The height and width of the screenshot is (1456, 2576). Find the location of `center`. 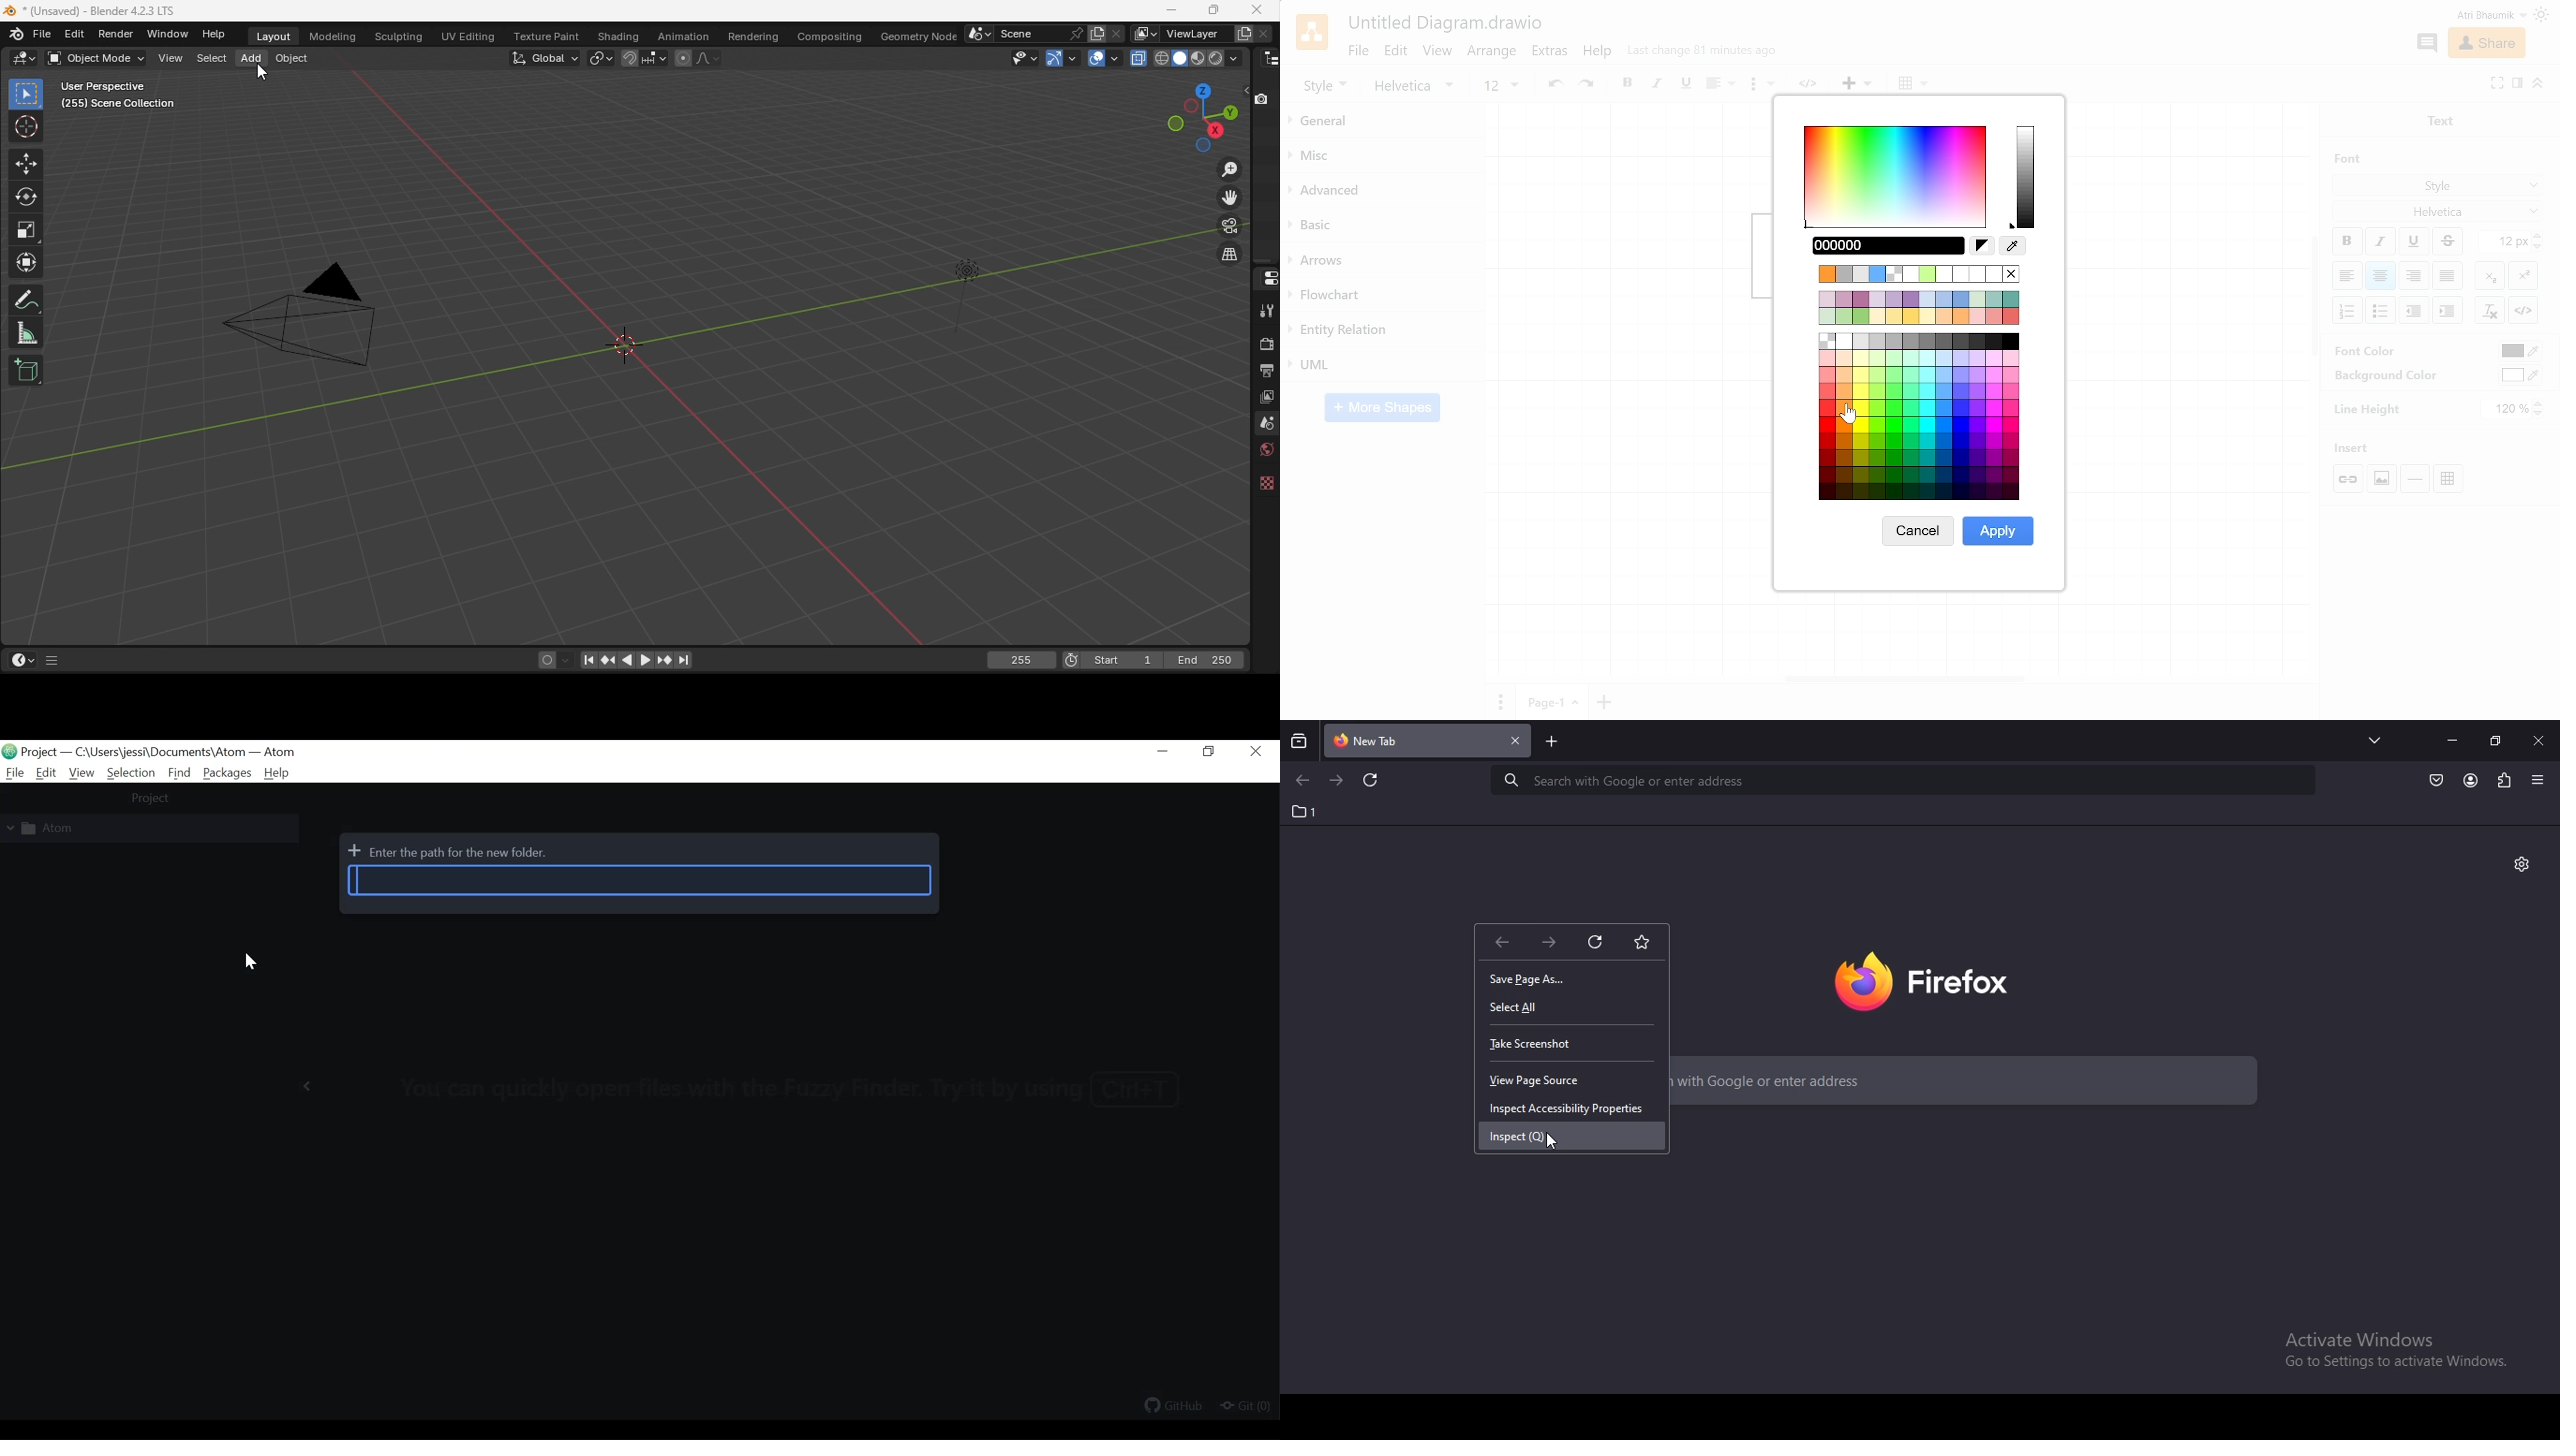

center is located at coordinates (2381, 276).